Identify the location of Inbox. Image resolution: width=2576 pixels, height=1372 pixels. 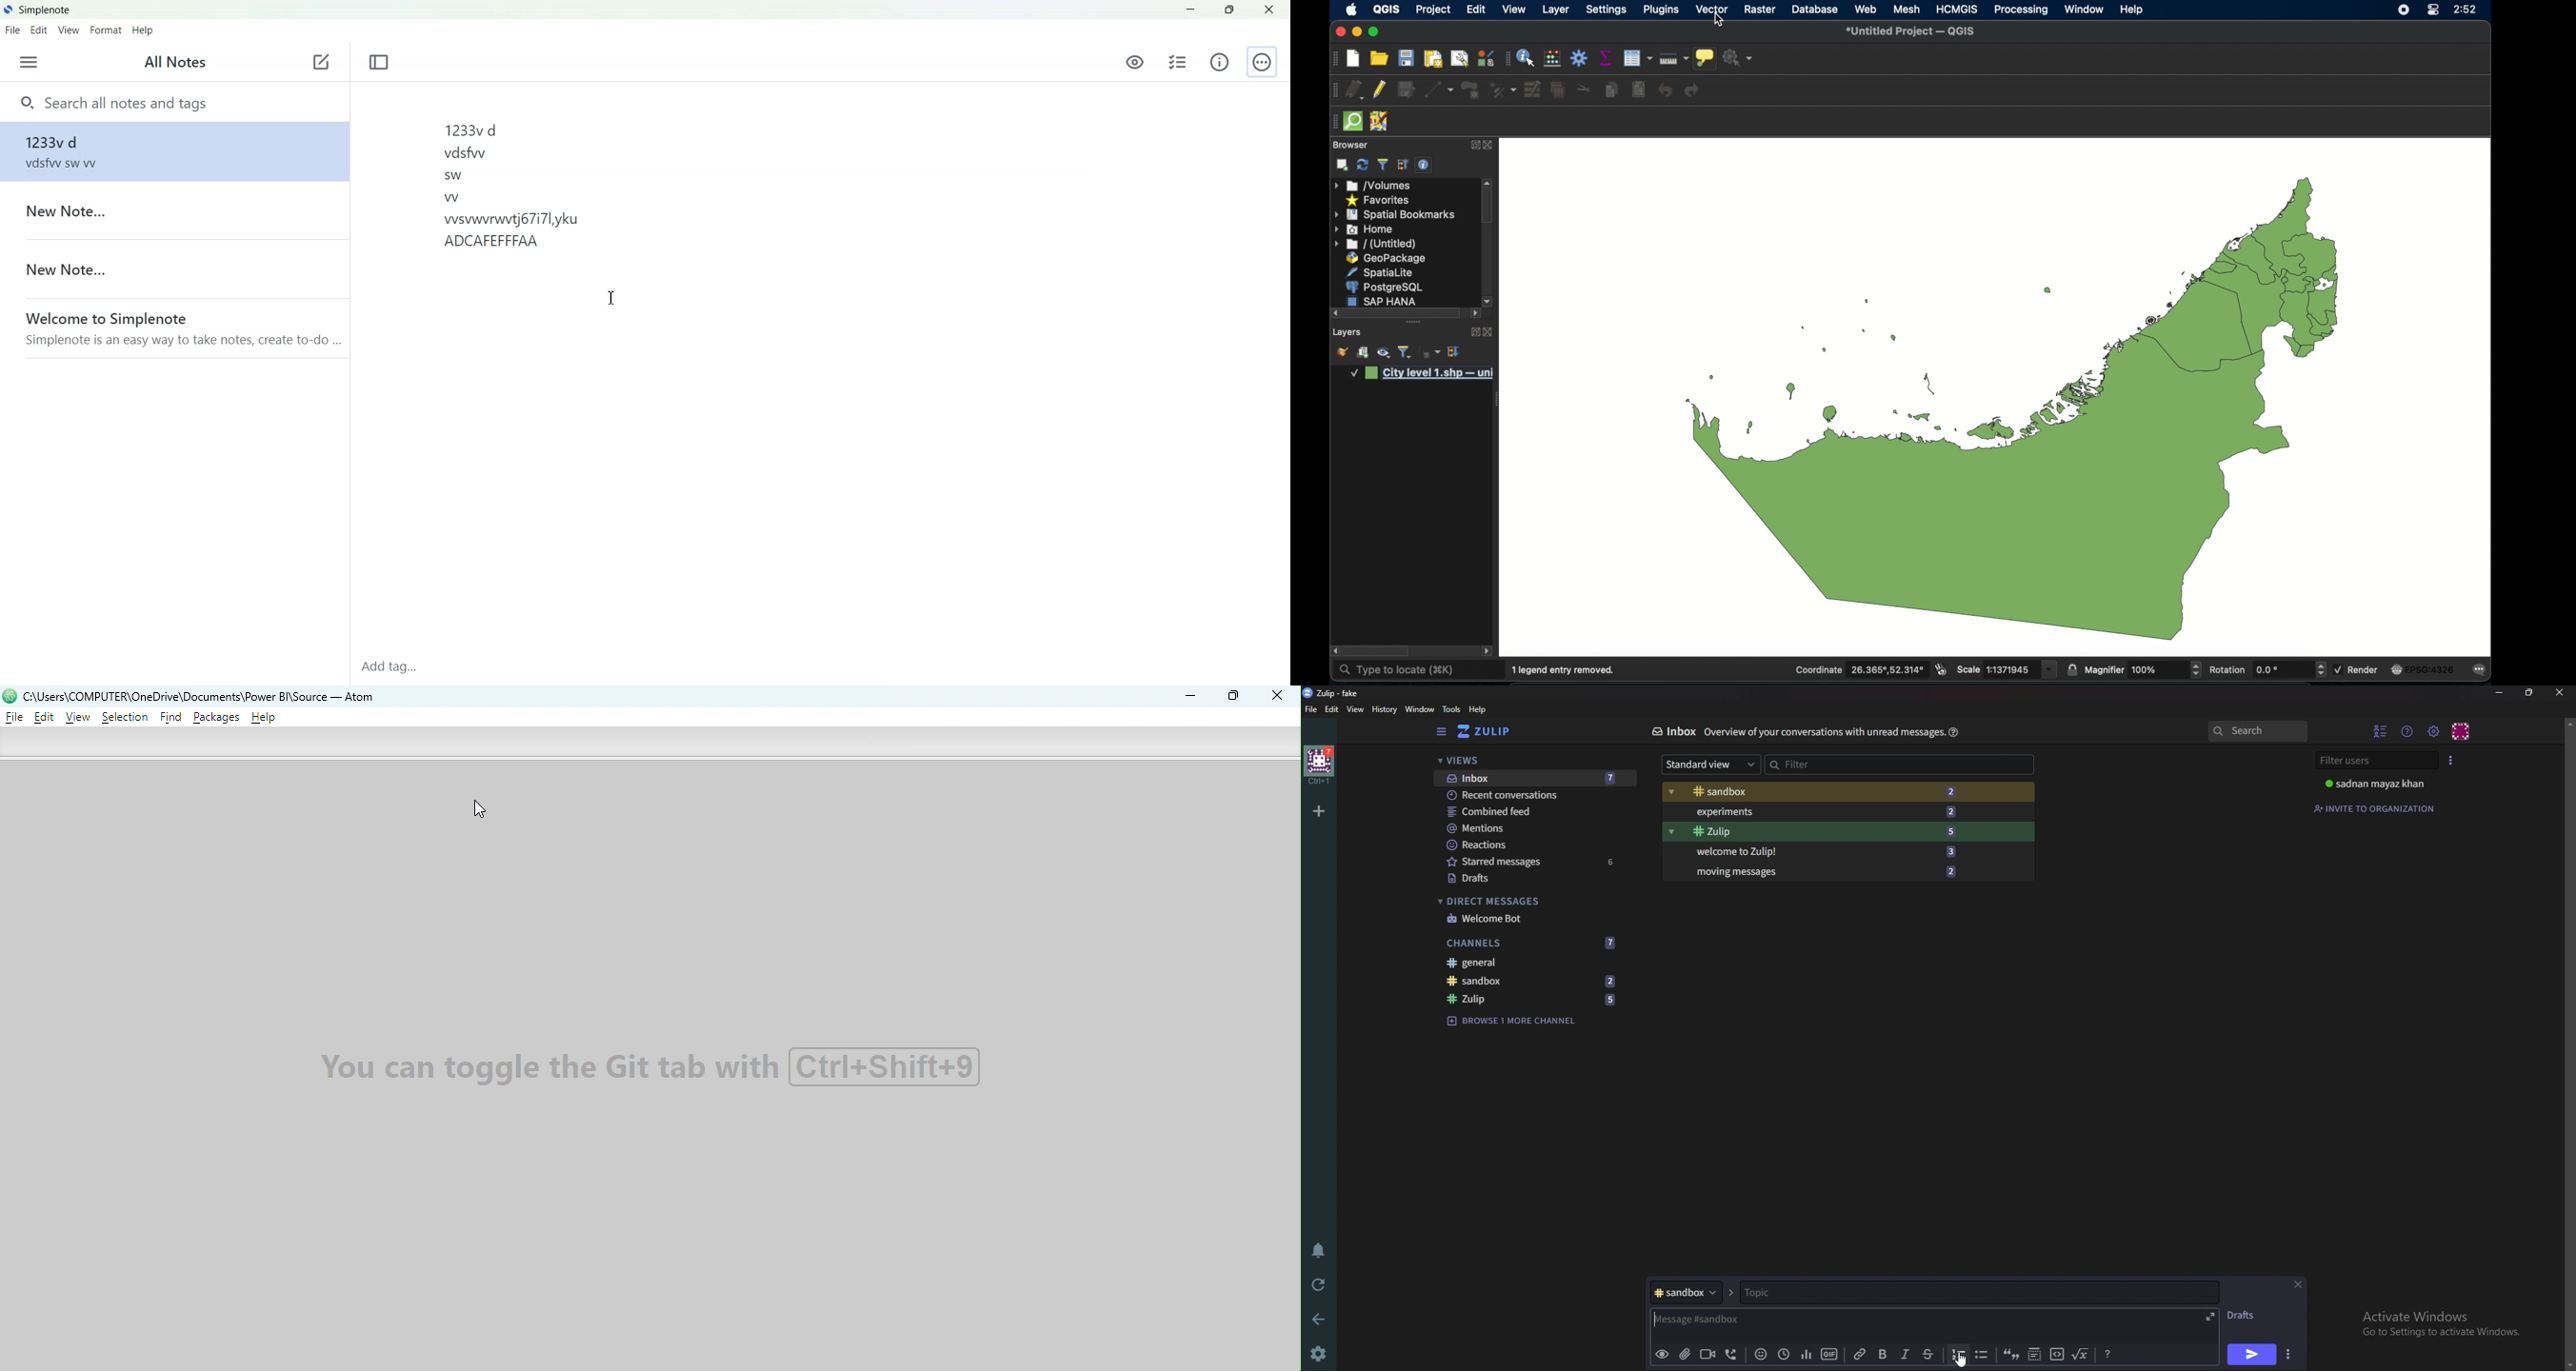
(1673, 731).